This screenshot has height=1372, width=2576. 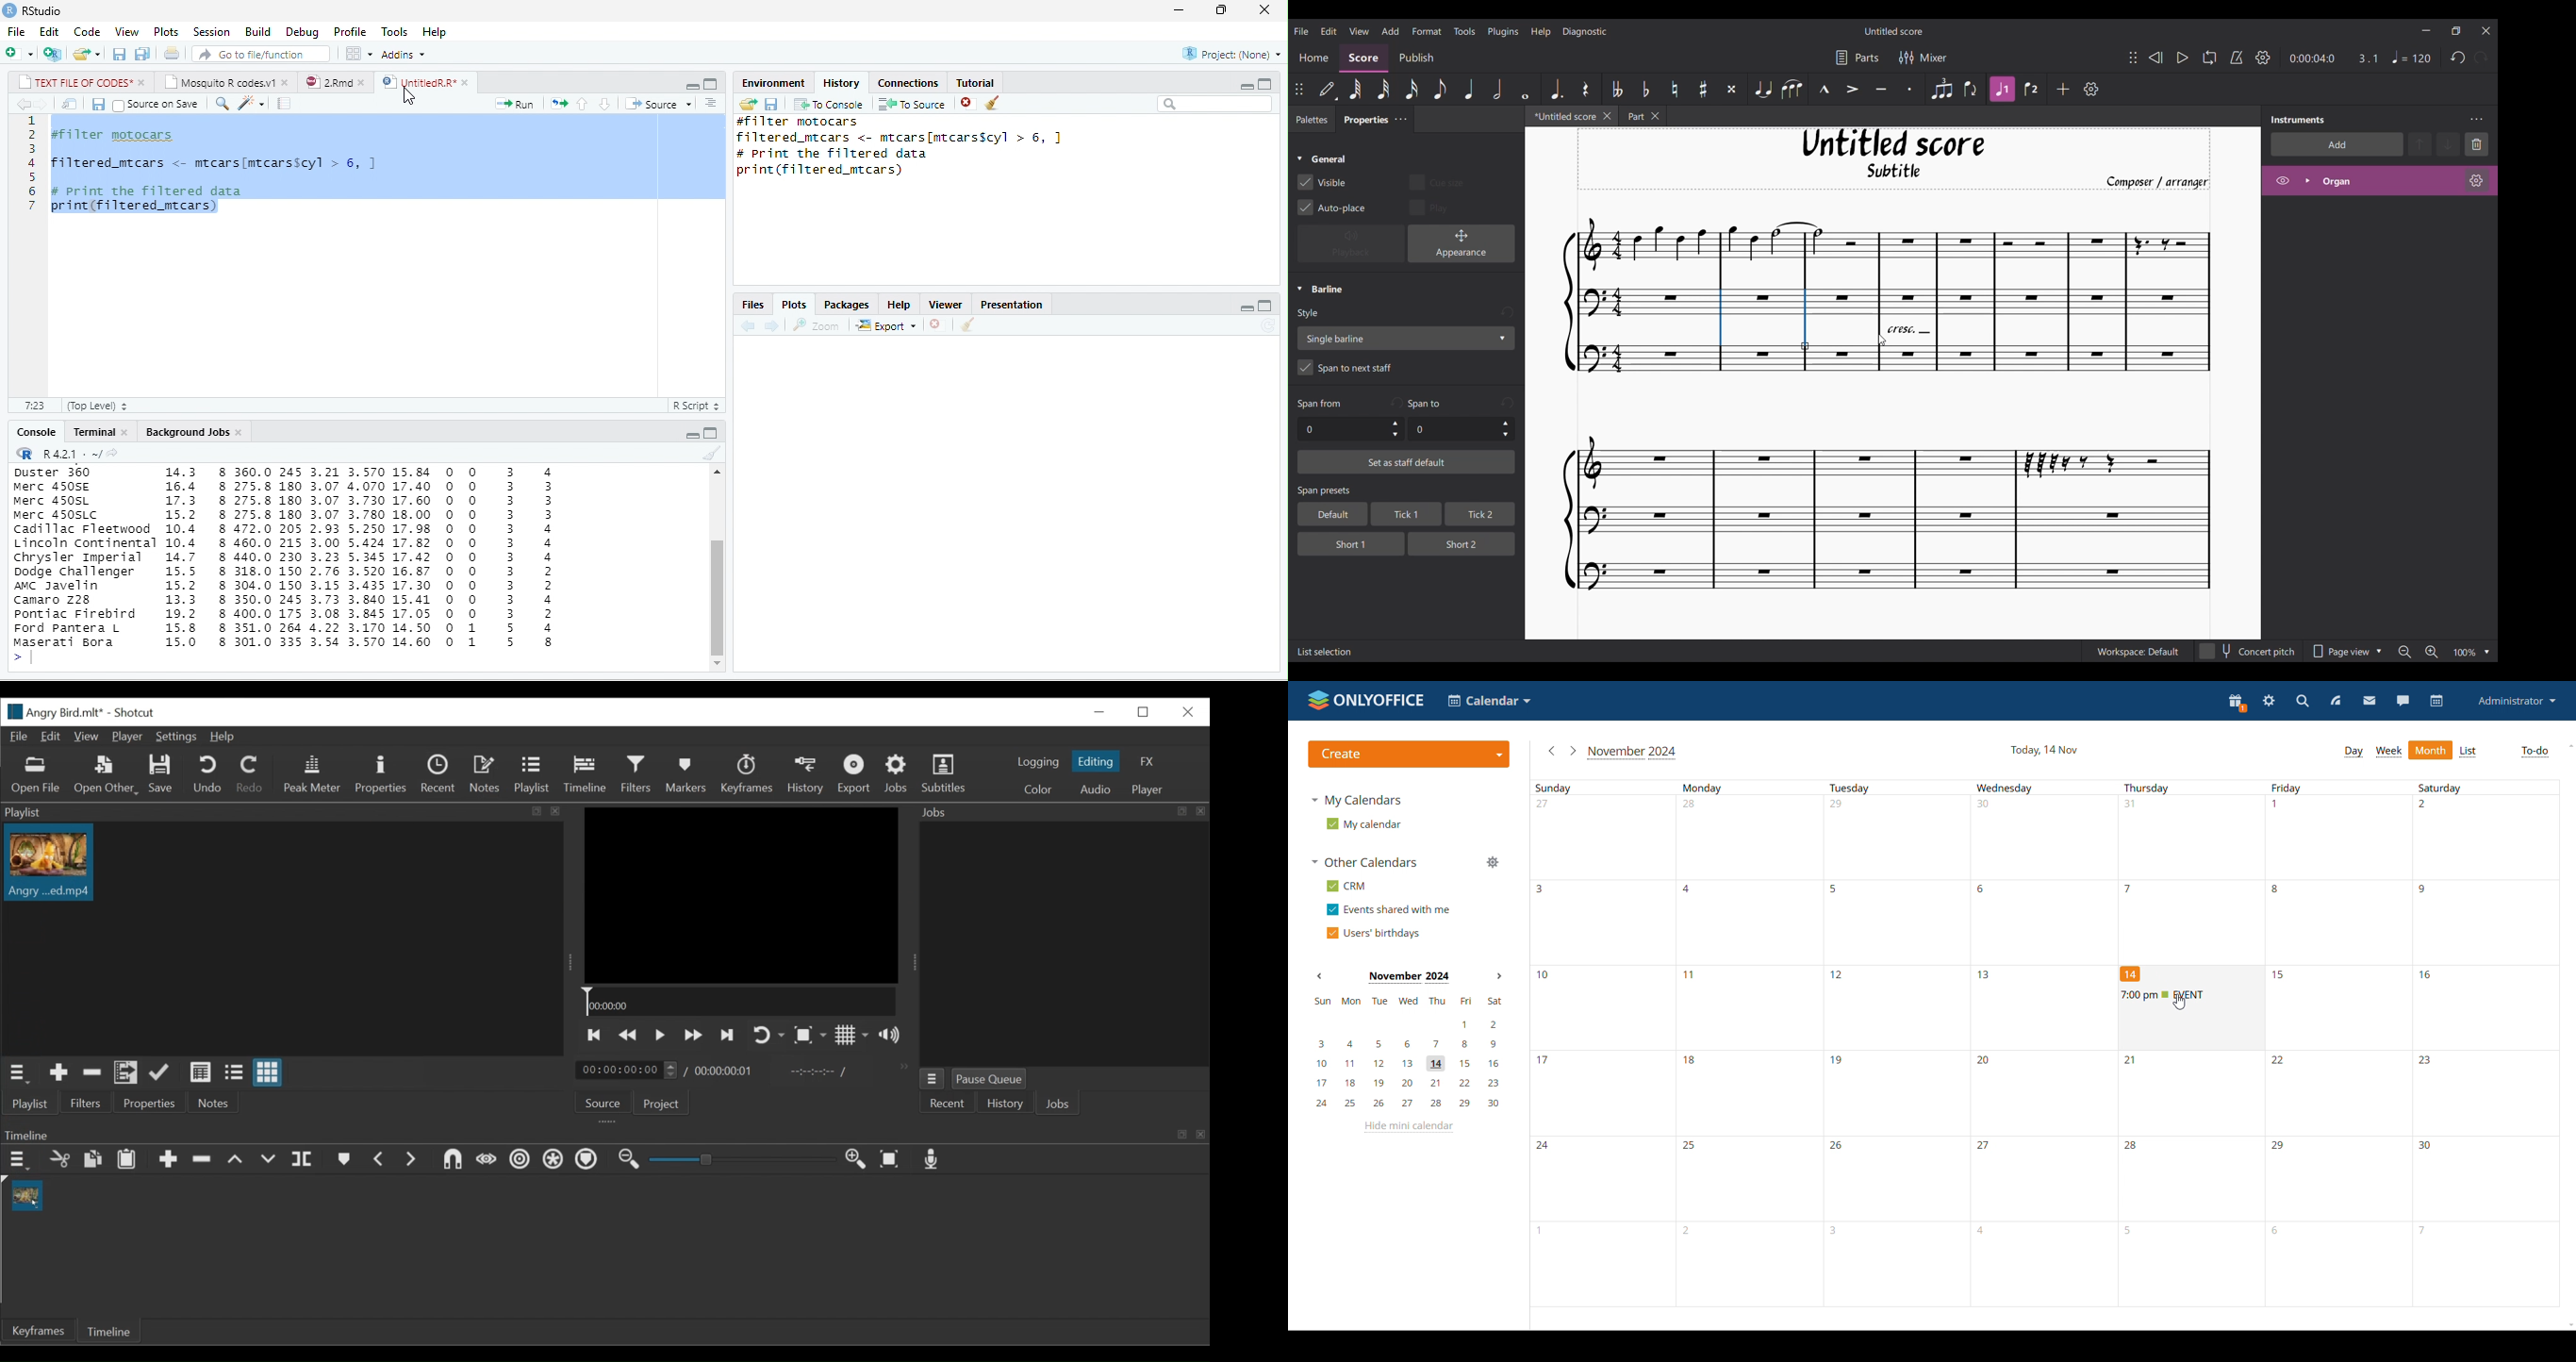 I want to click on R 4.2.1 ~/, so click(x=71, y=454).